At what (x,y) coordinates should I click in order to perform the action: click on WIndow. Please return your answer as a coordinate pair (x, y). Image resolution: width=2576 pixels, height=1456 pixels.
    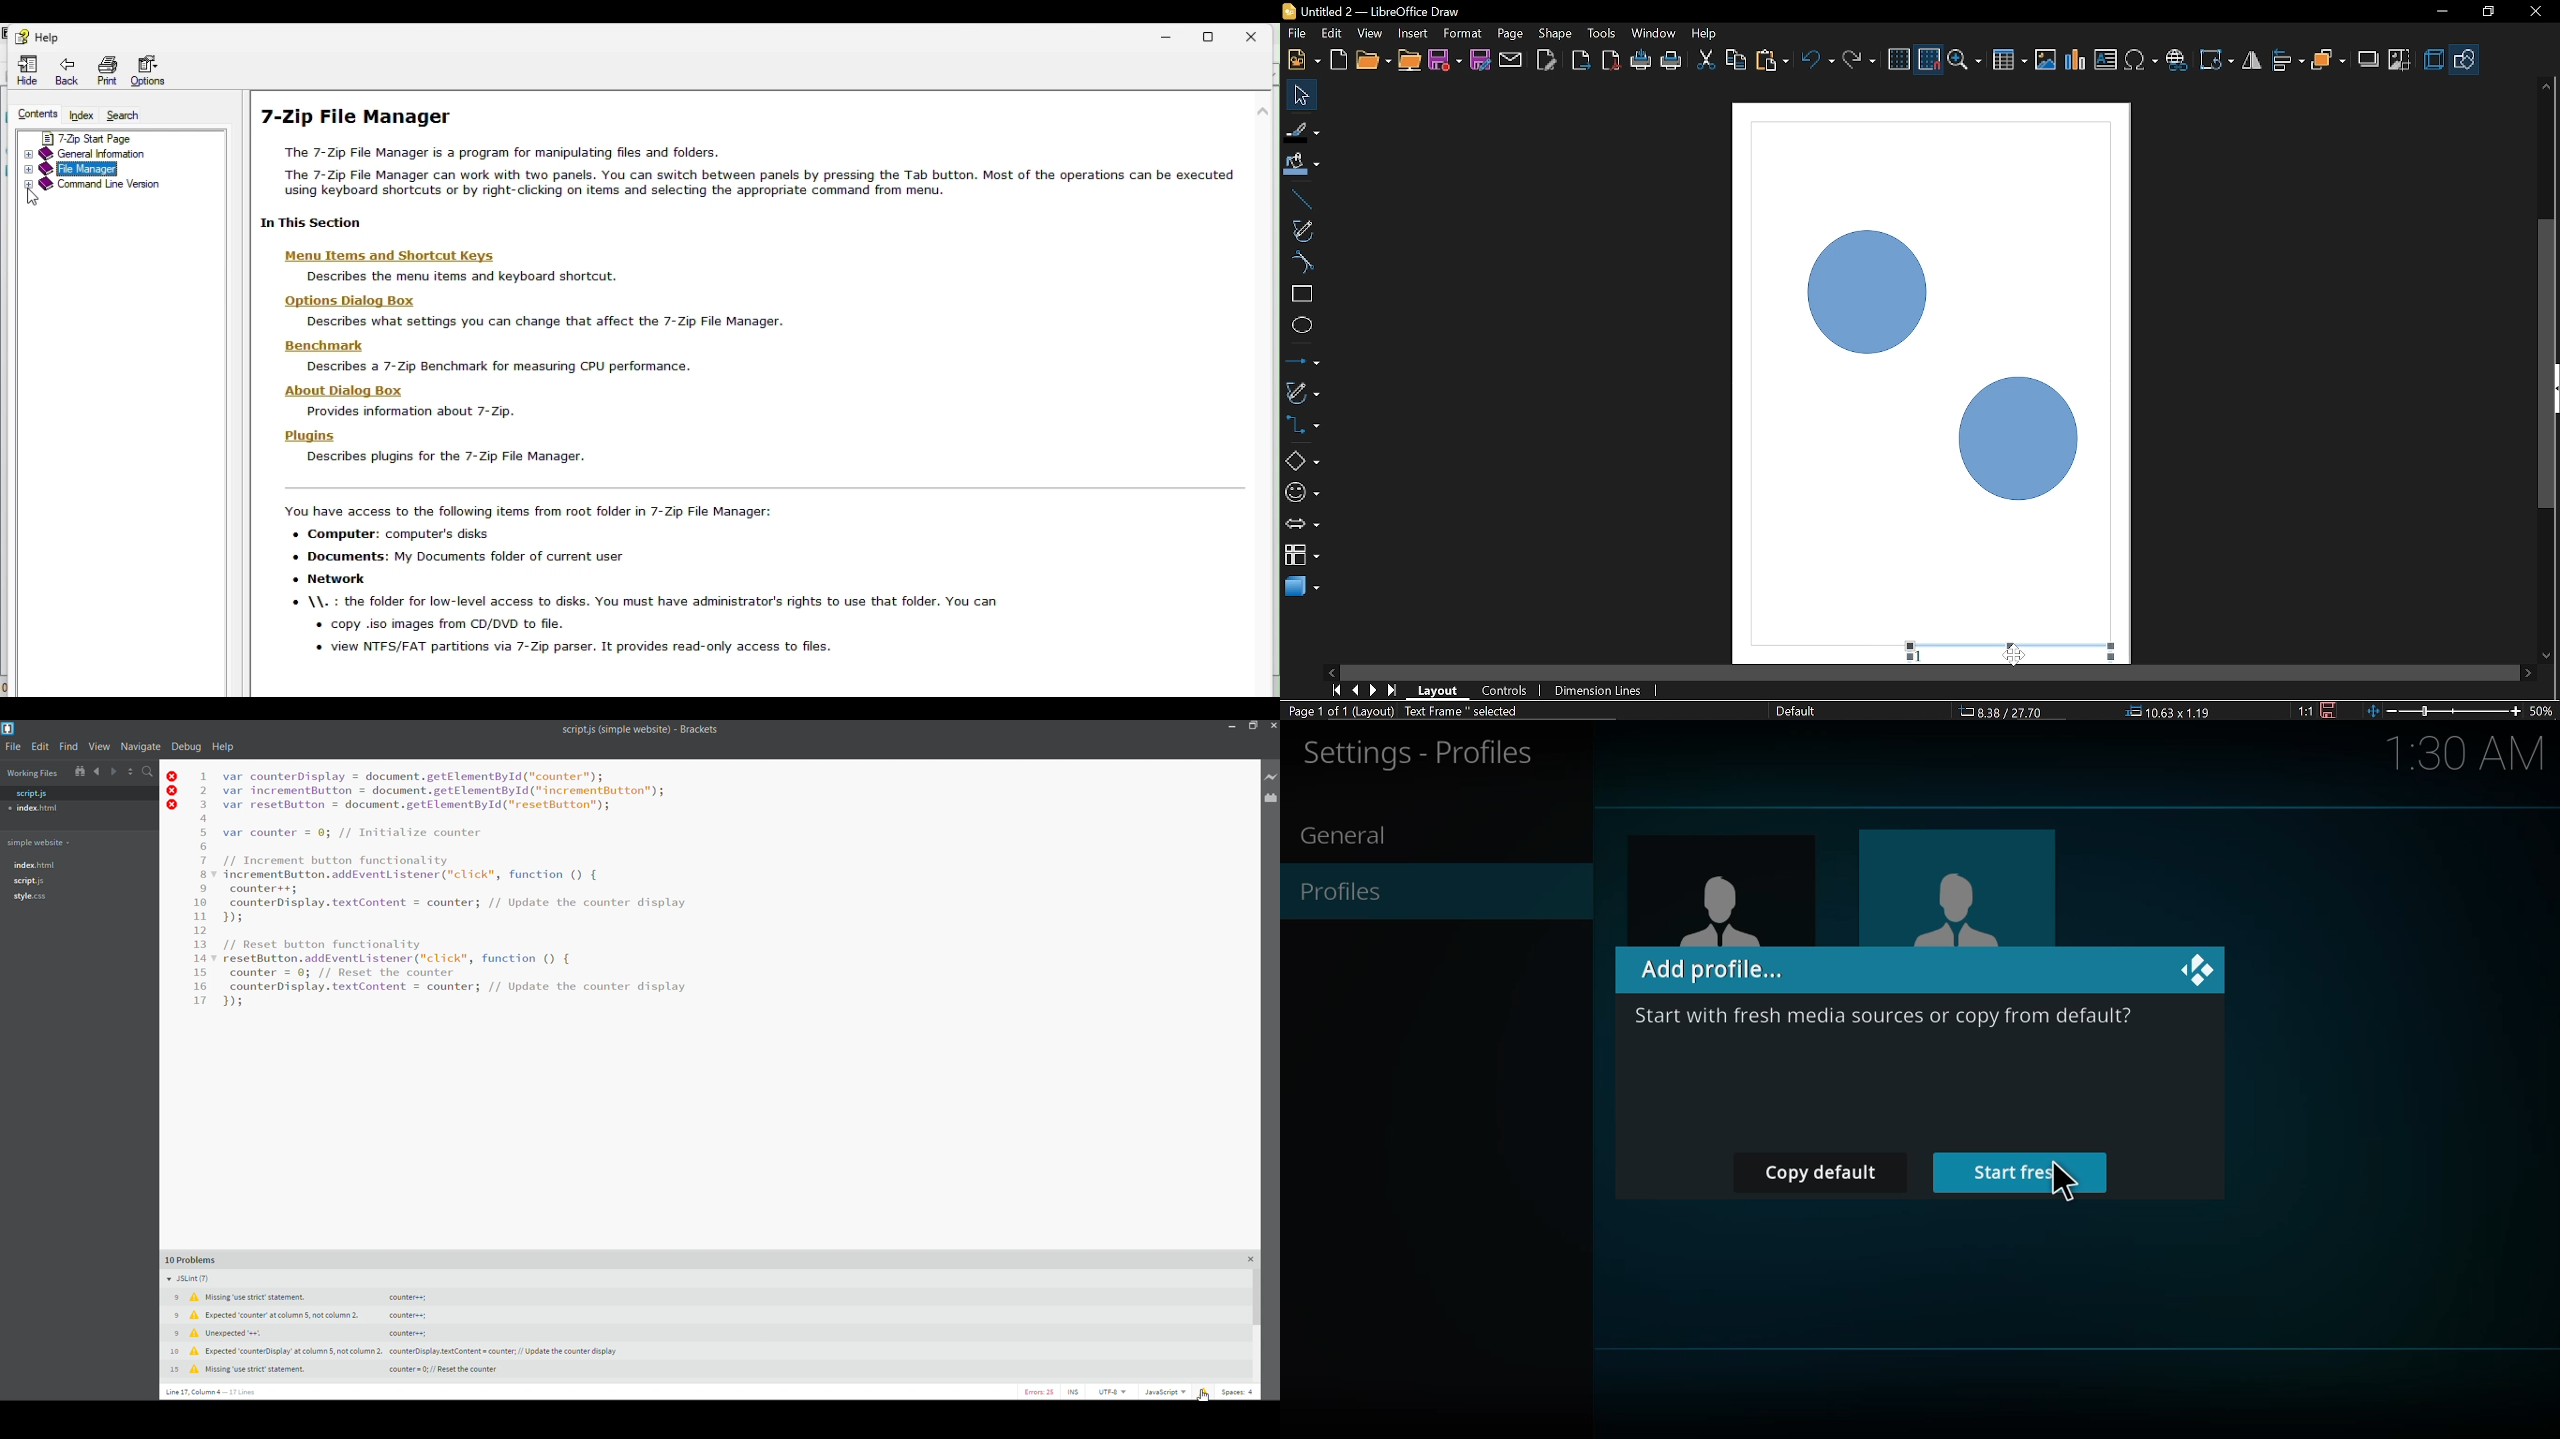
    Looking at the image, I should click on (1654, 33).